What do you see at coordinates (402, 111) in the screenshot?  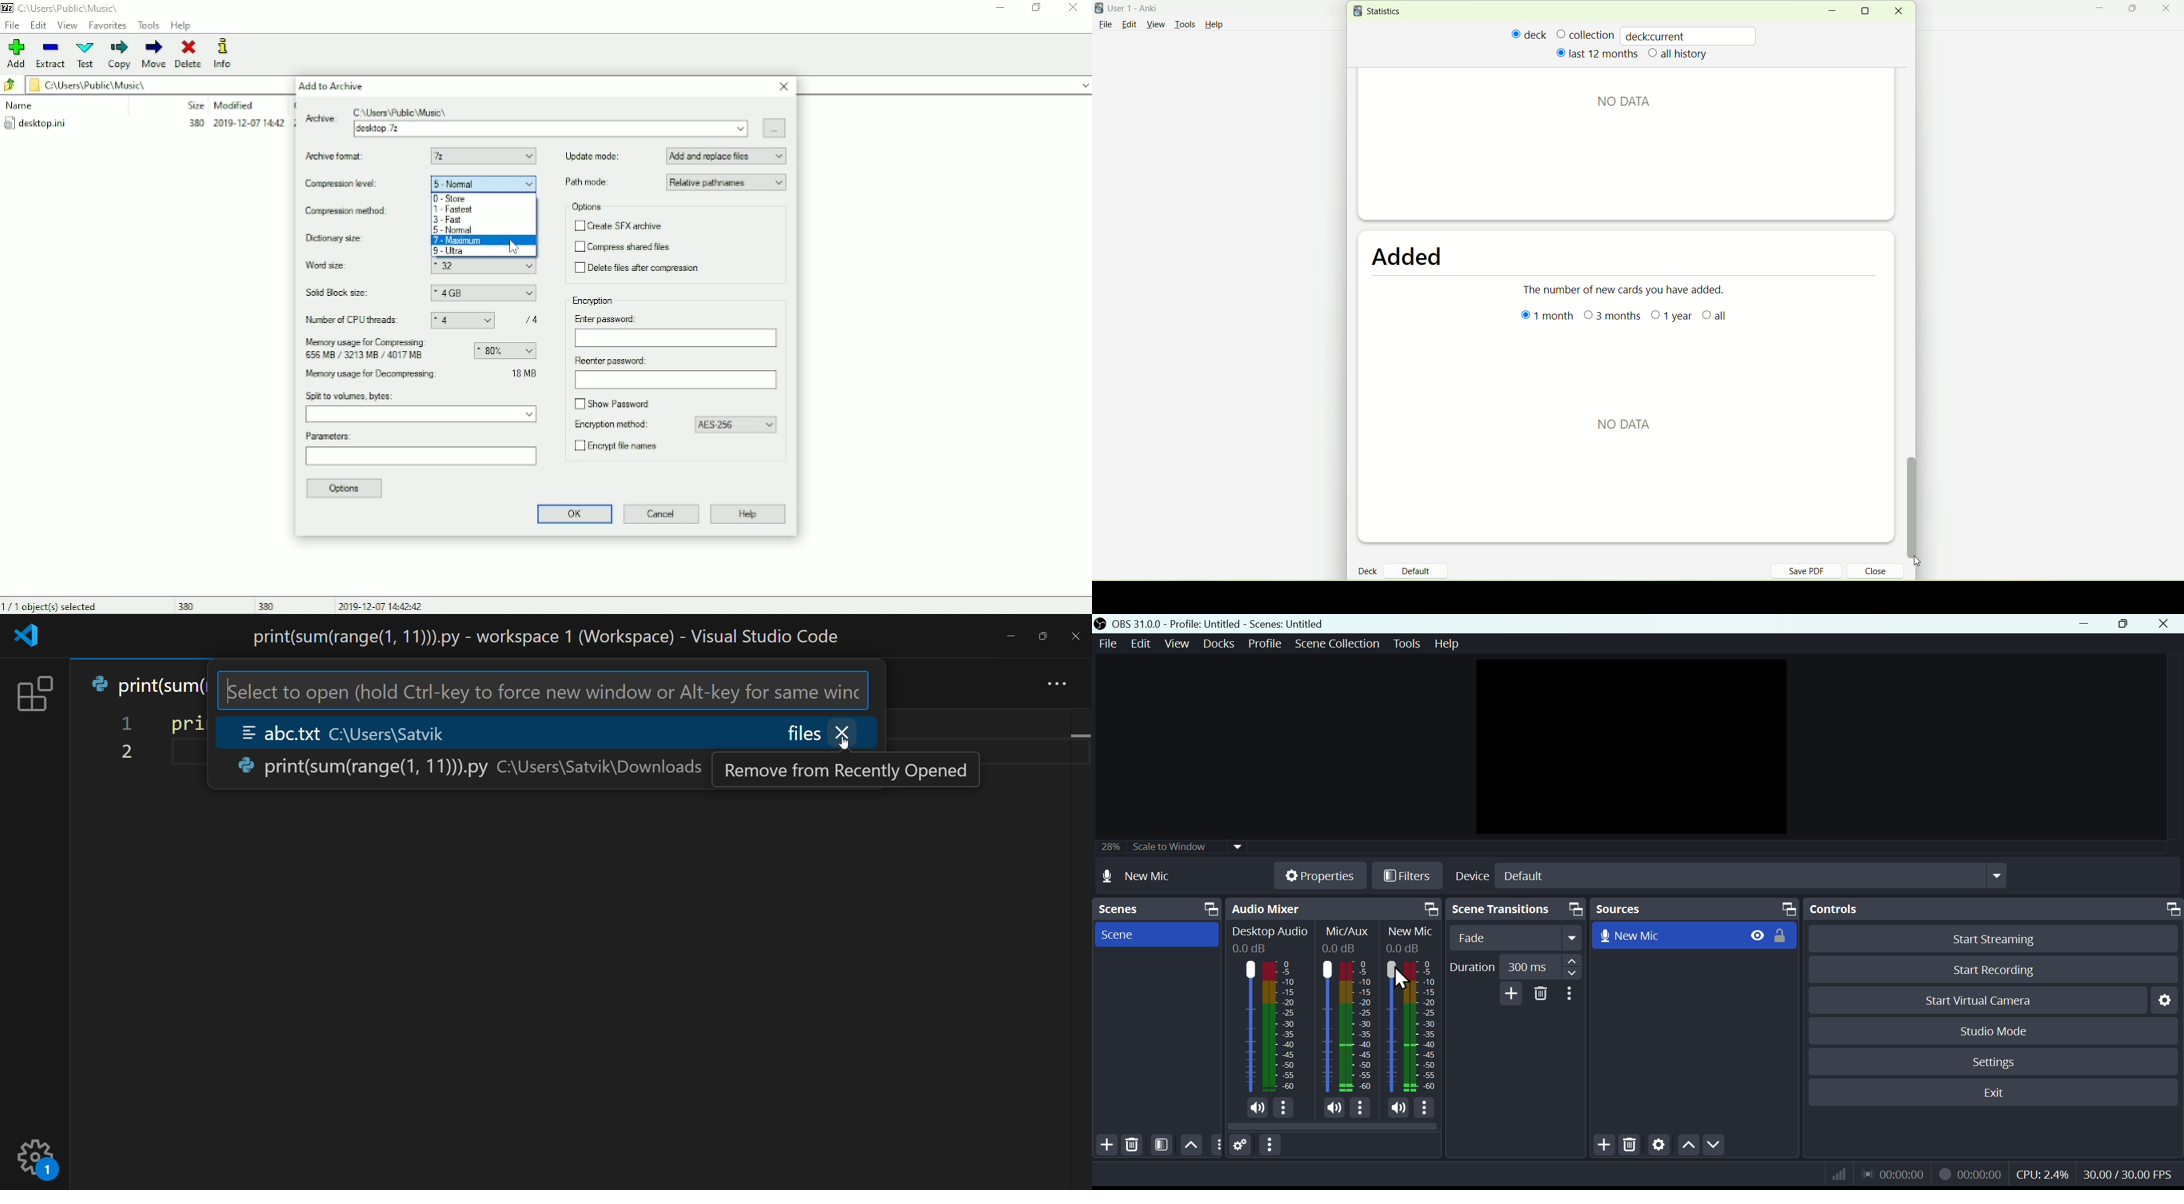 I see `C:\Users Public \Music\` at bounding box center [402, 111].